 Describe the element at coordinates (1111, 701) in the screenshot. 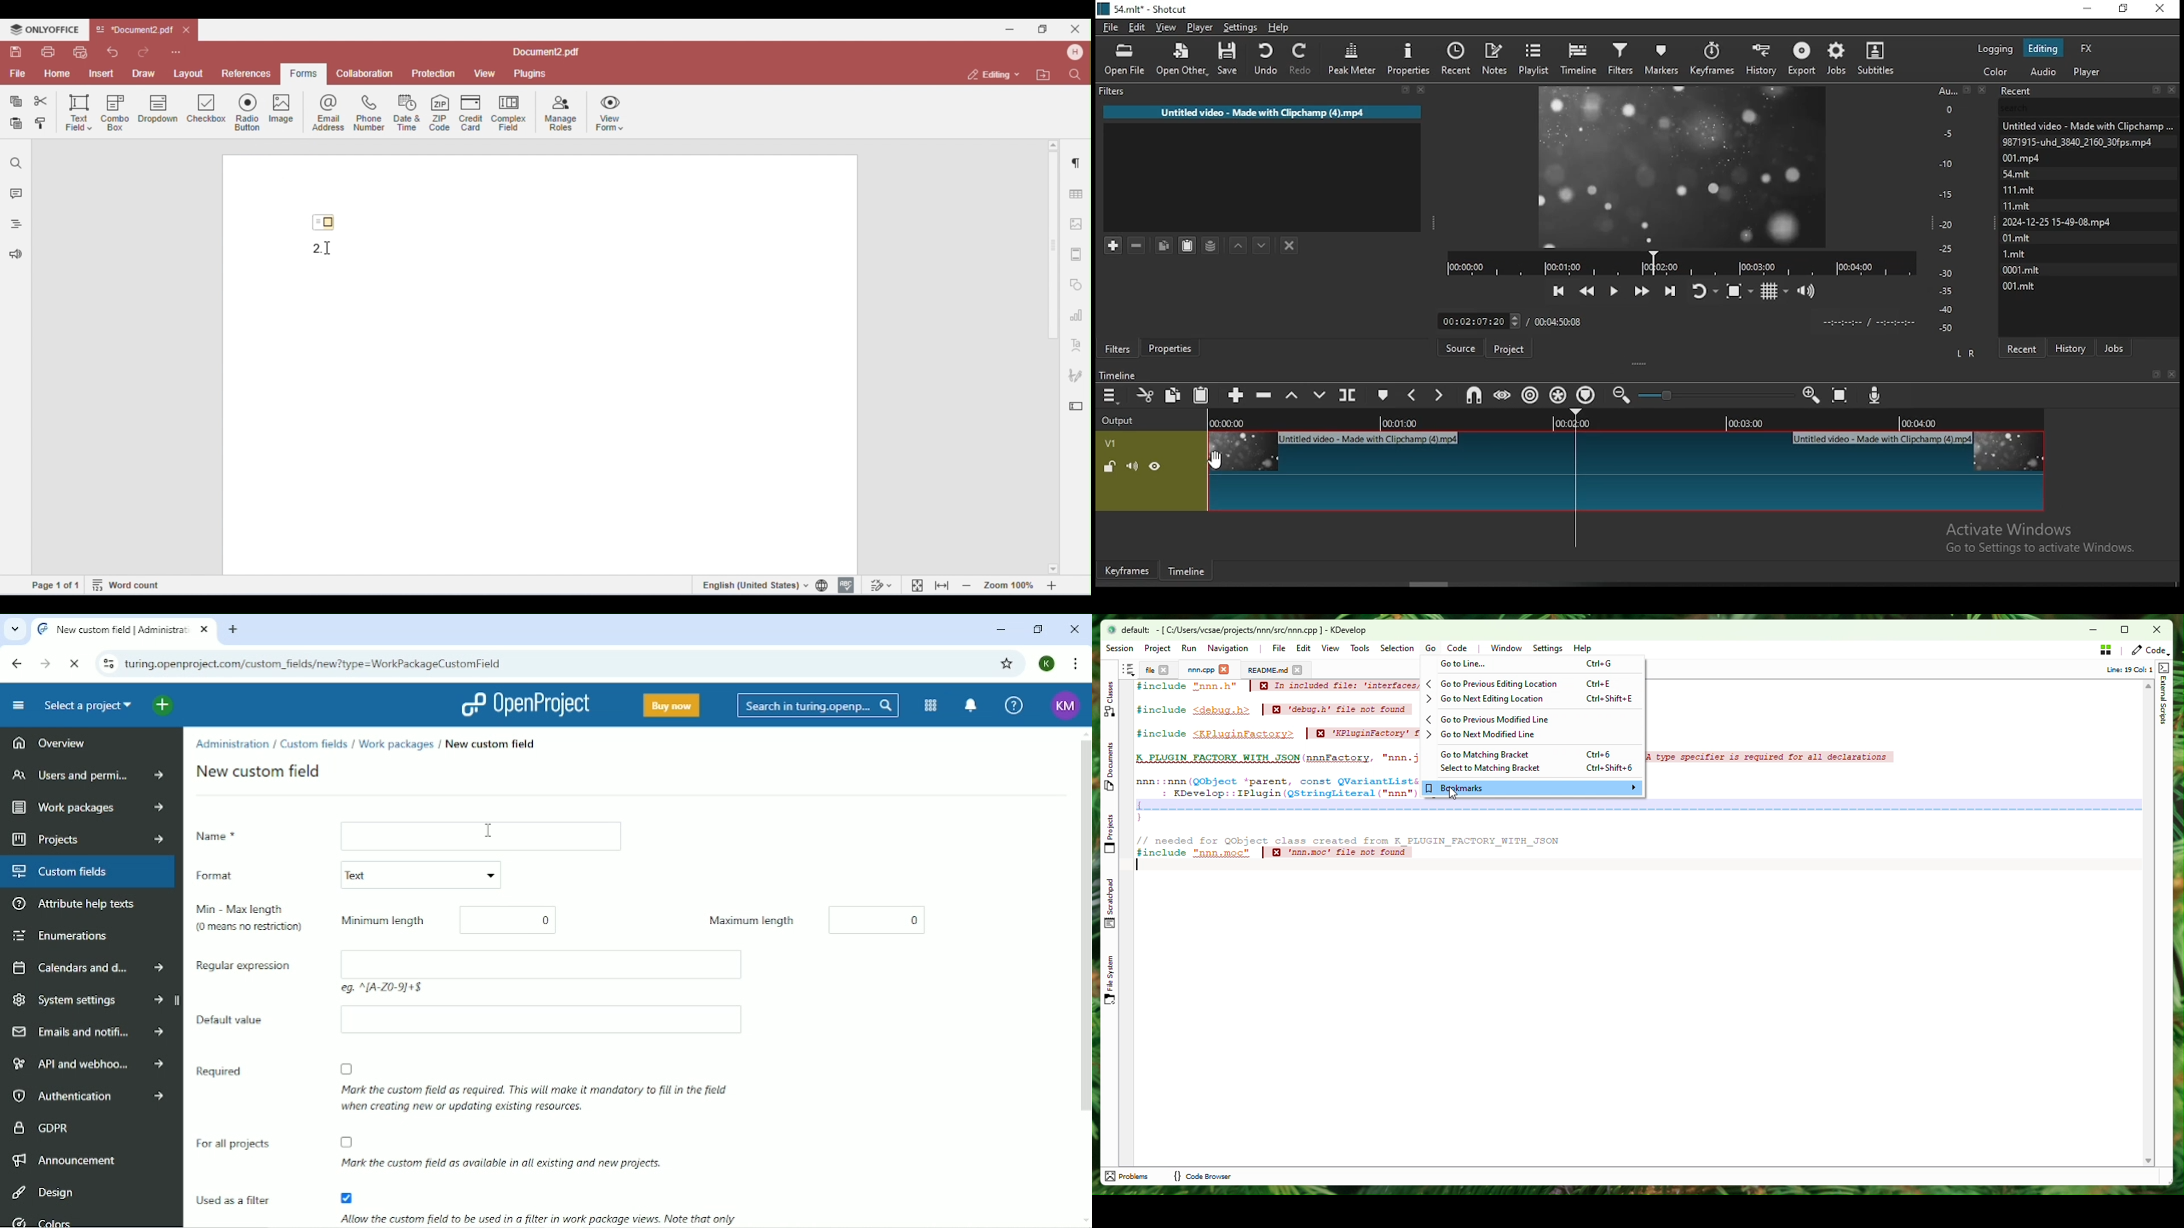

I see `Class` at that location.